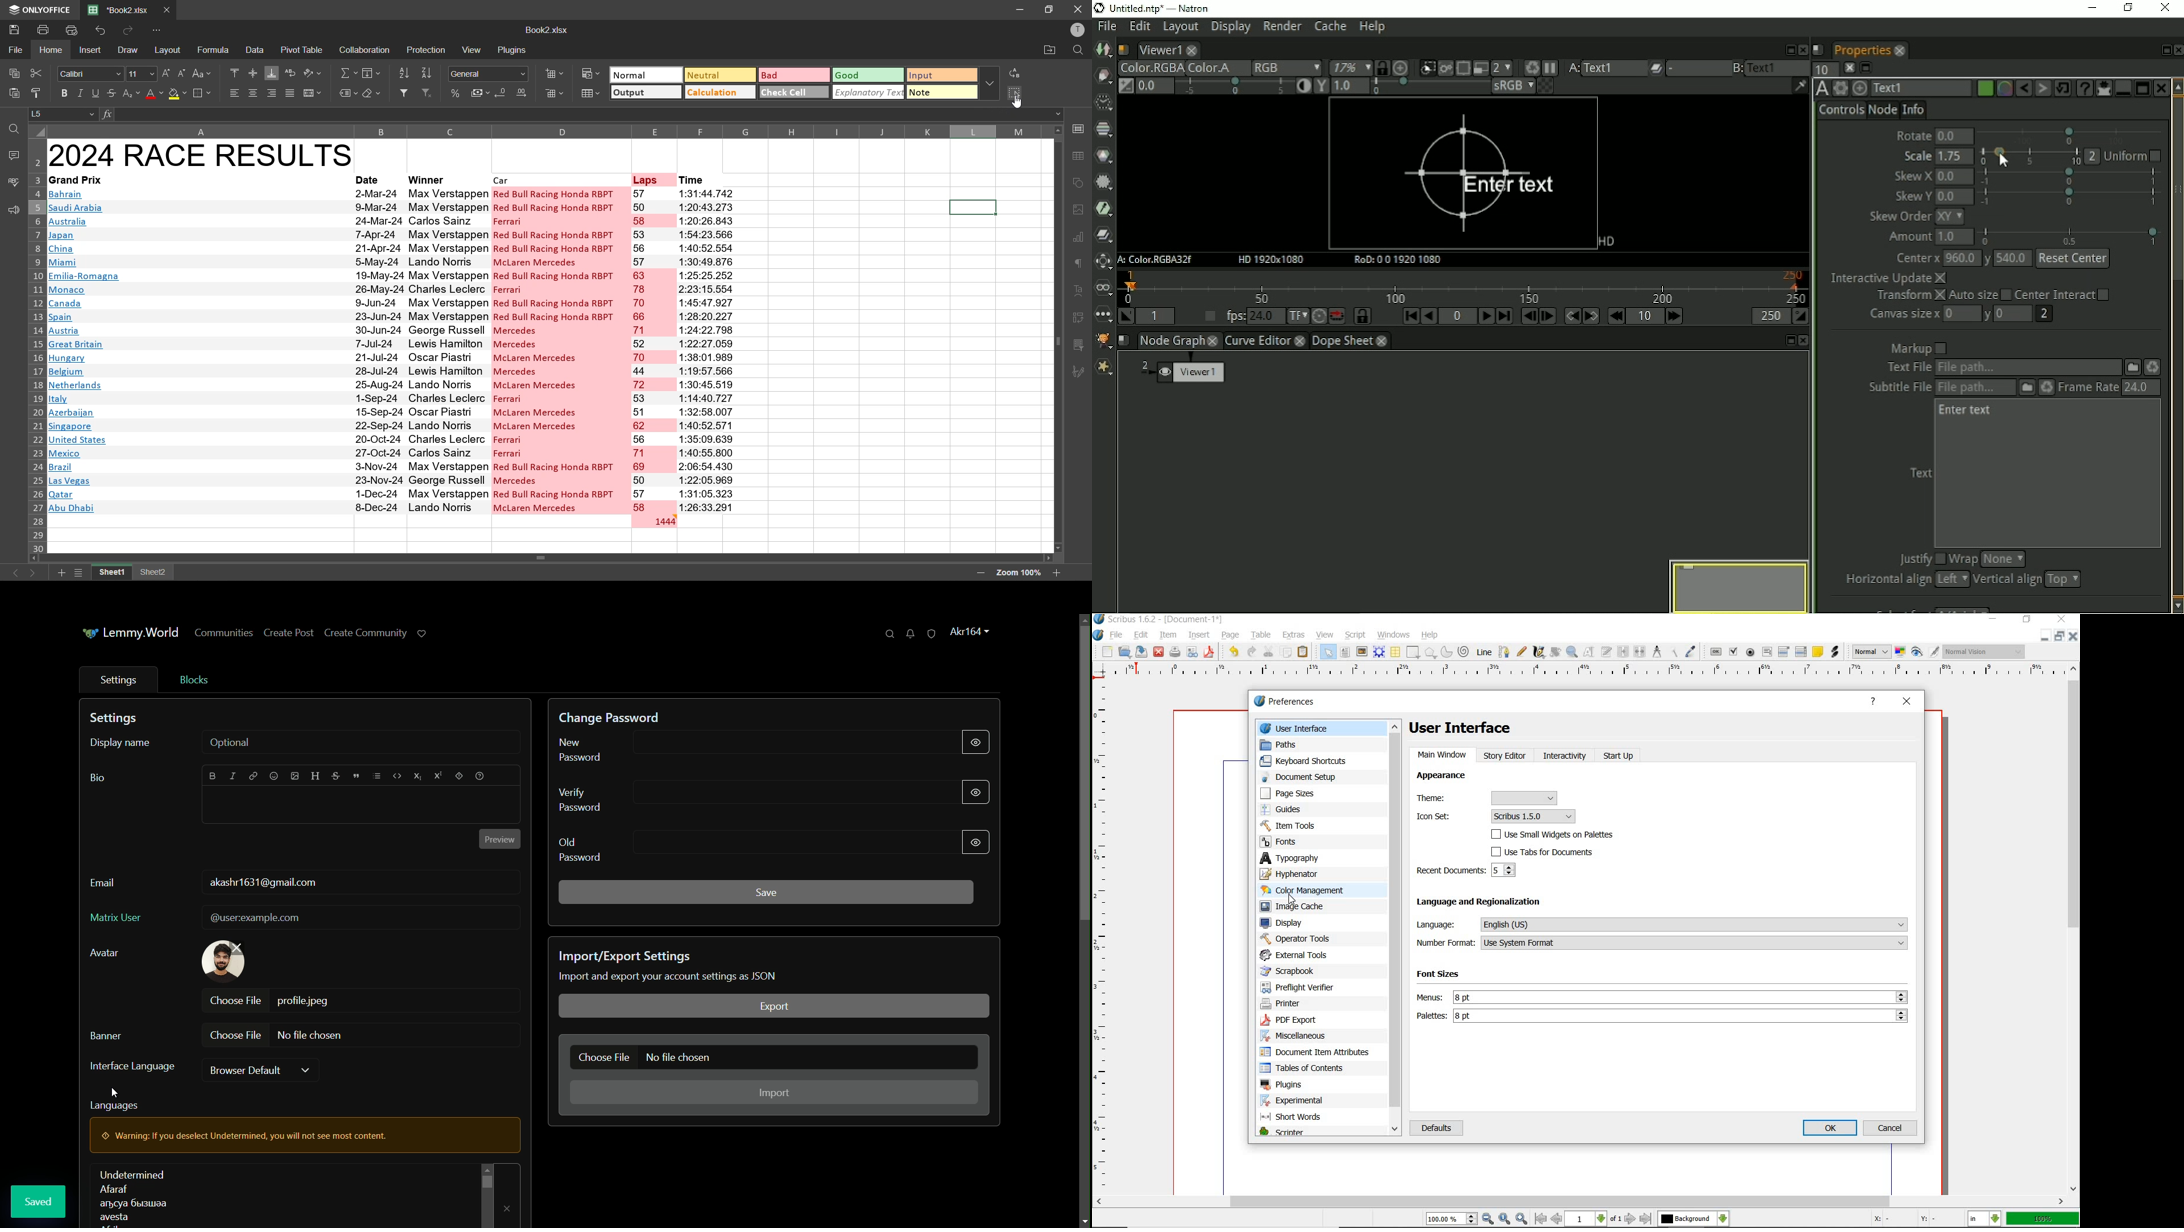 This screenshot has height=1232, width=2184. Describe the element at coordinates (1297, 955) in the screenshot. I see `external tools` at that location.